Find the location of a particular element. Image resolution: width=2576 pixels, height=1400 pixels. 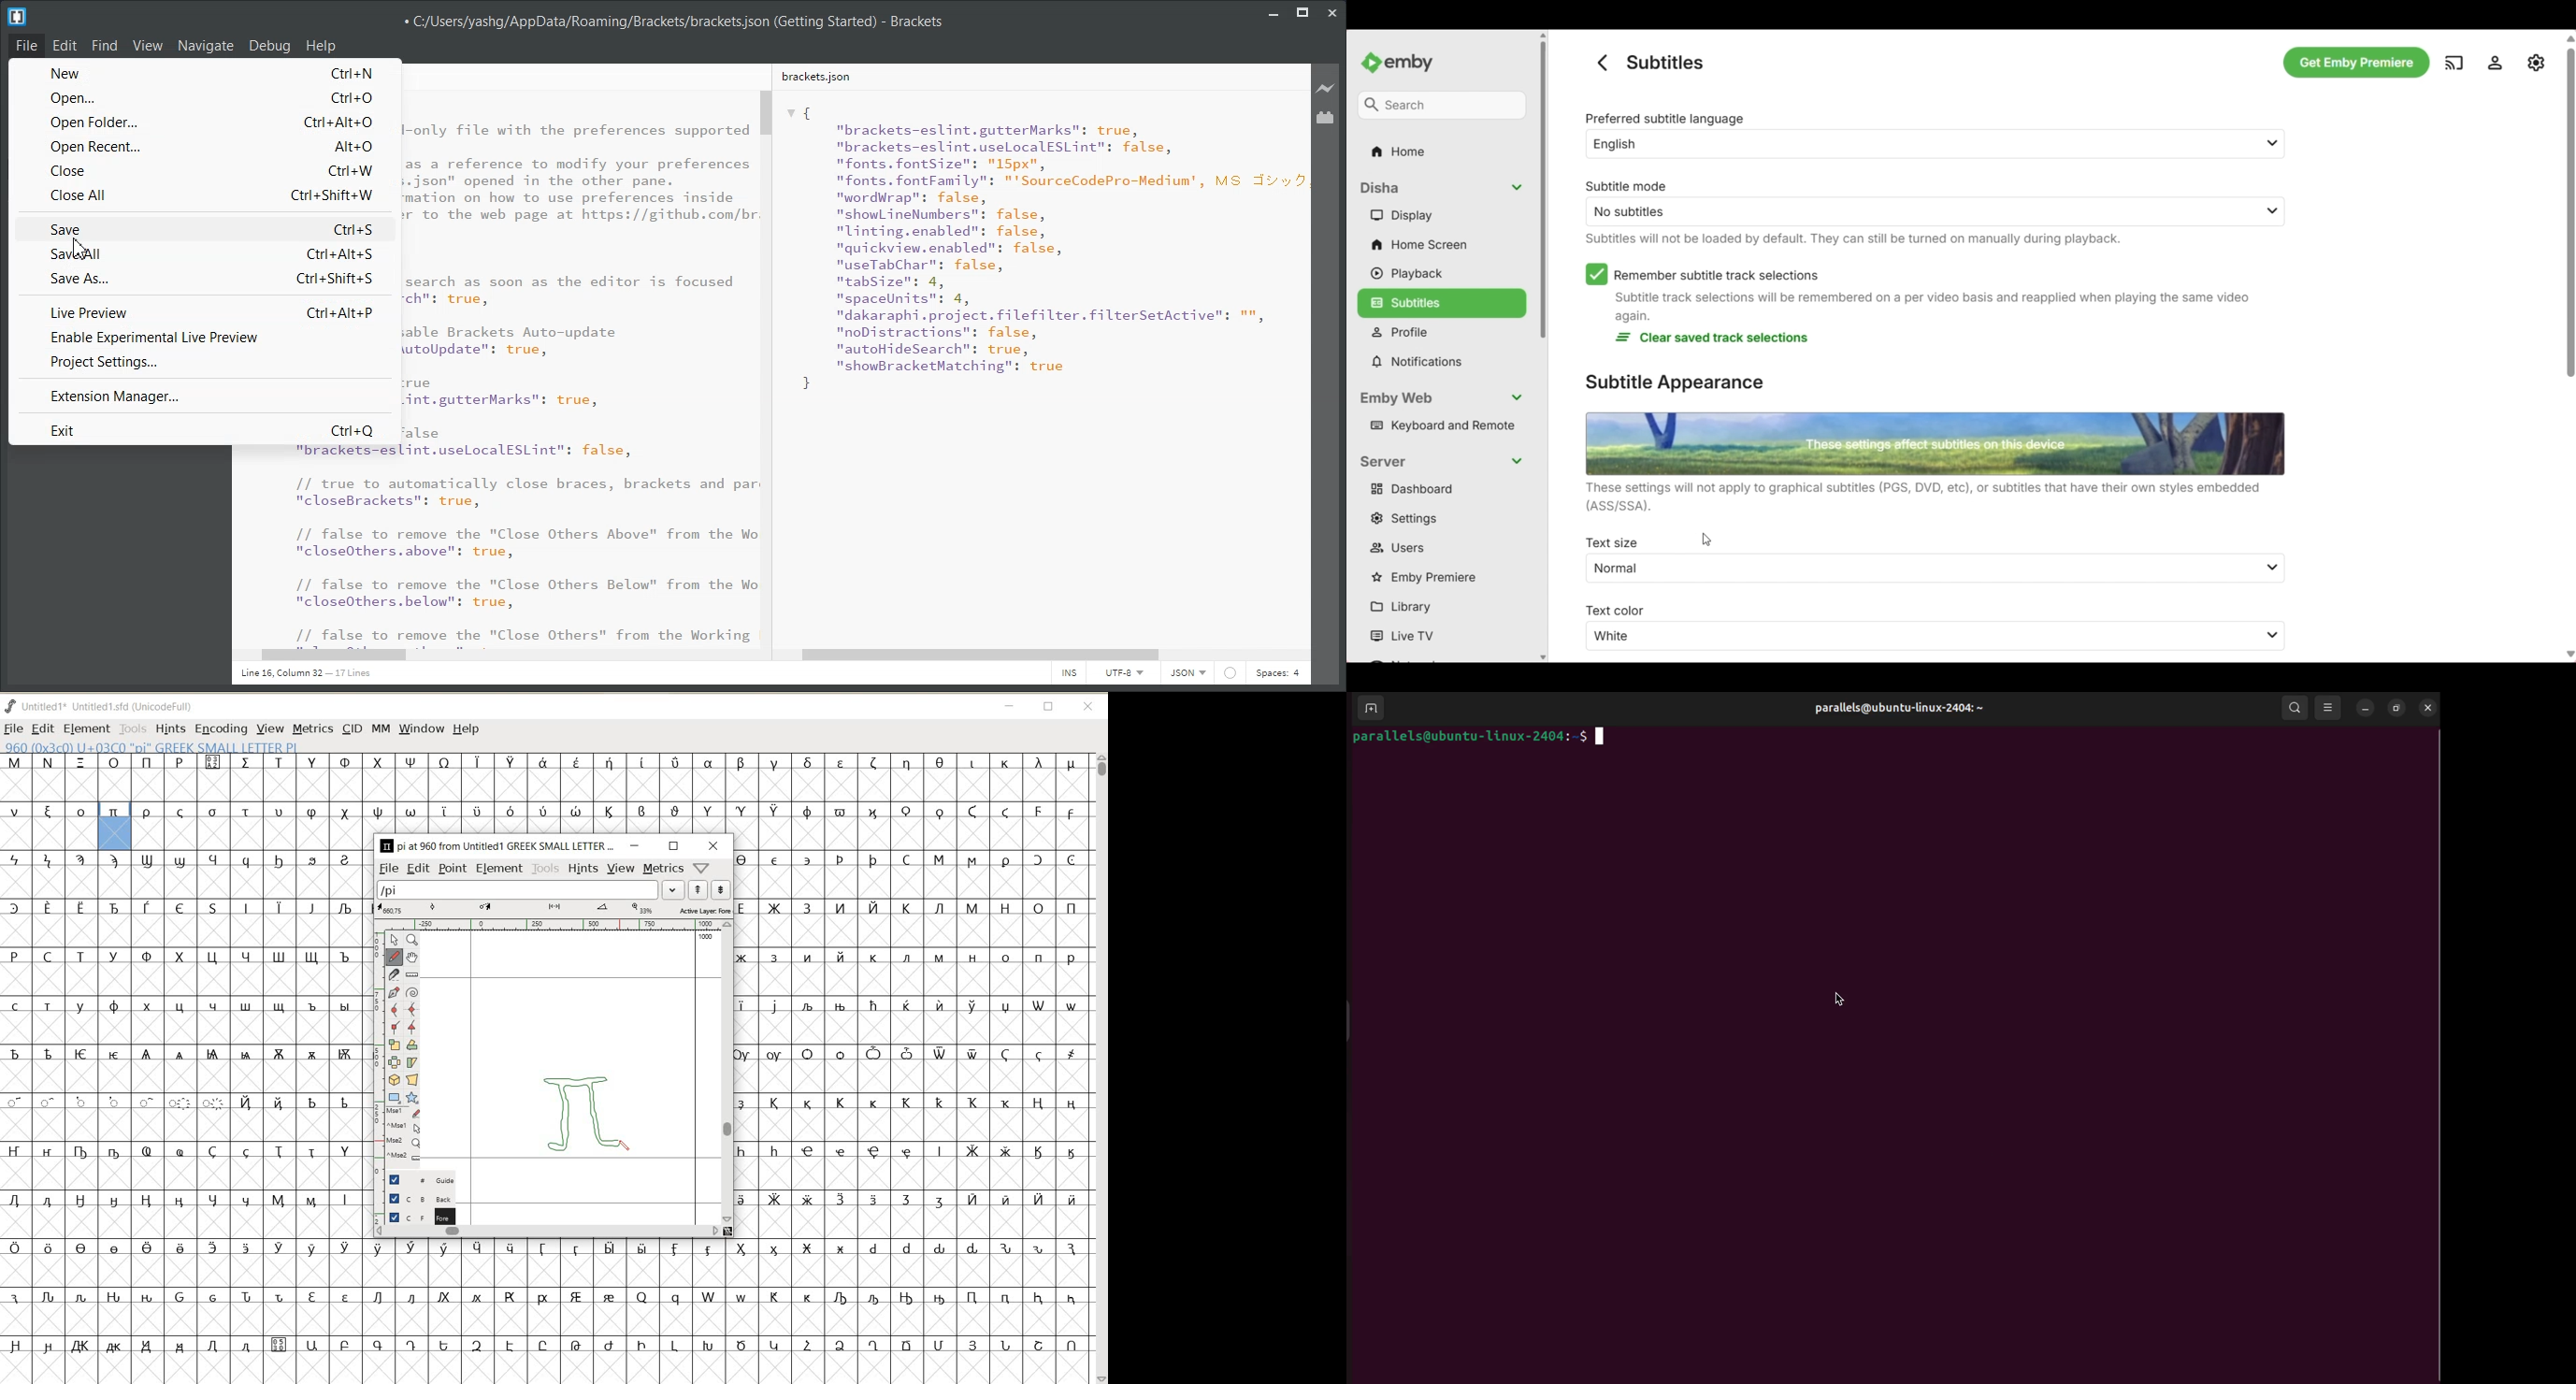

Extension Manager is located at coordinates (1326, 117).